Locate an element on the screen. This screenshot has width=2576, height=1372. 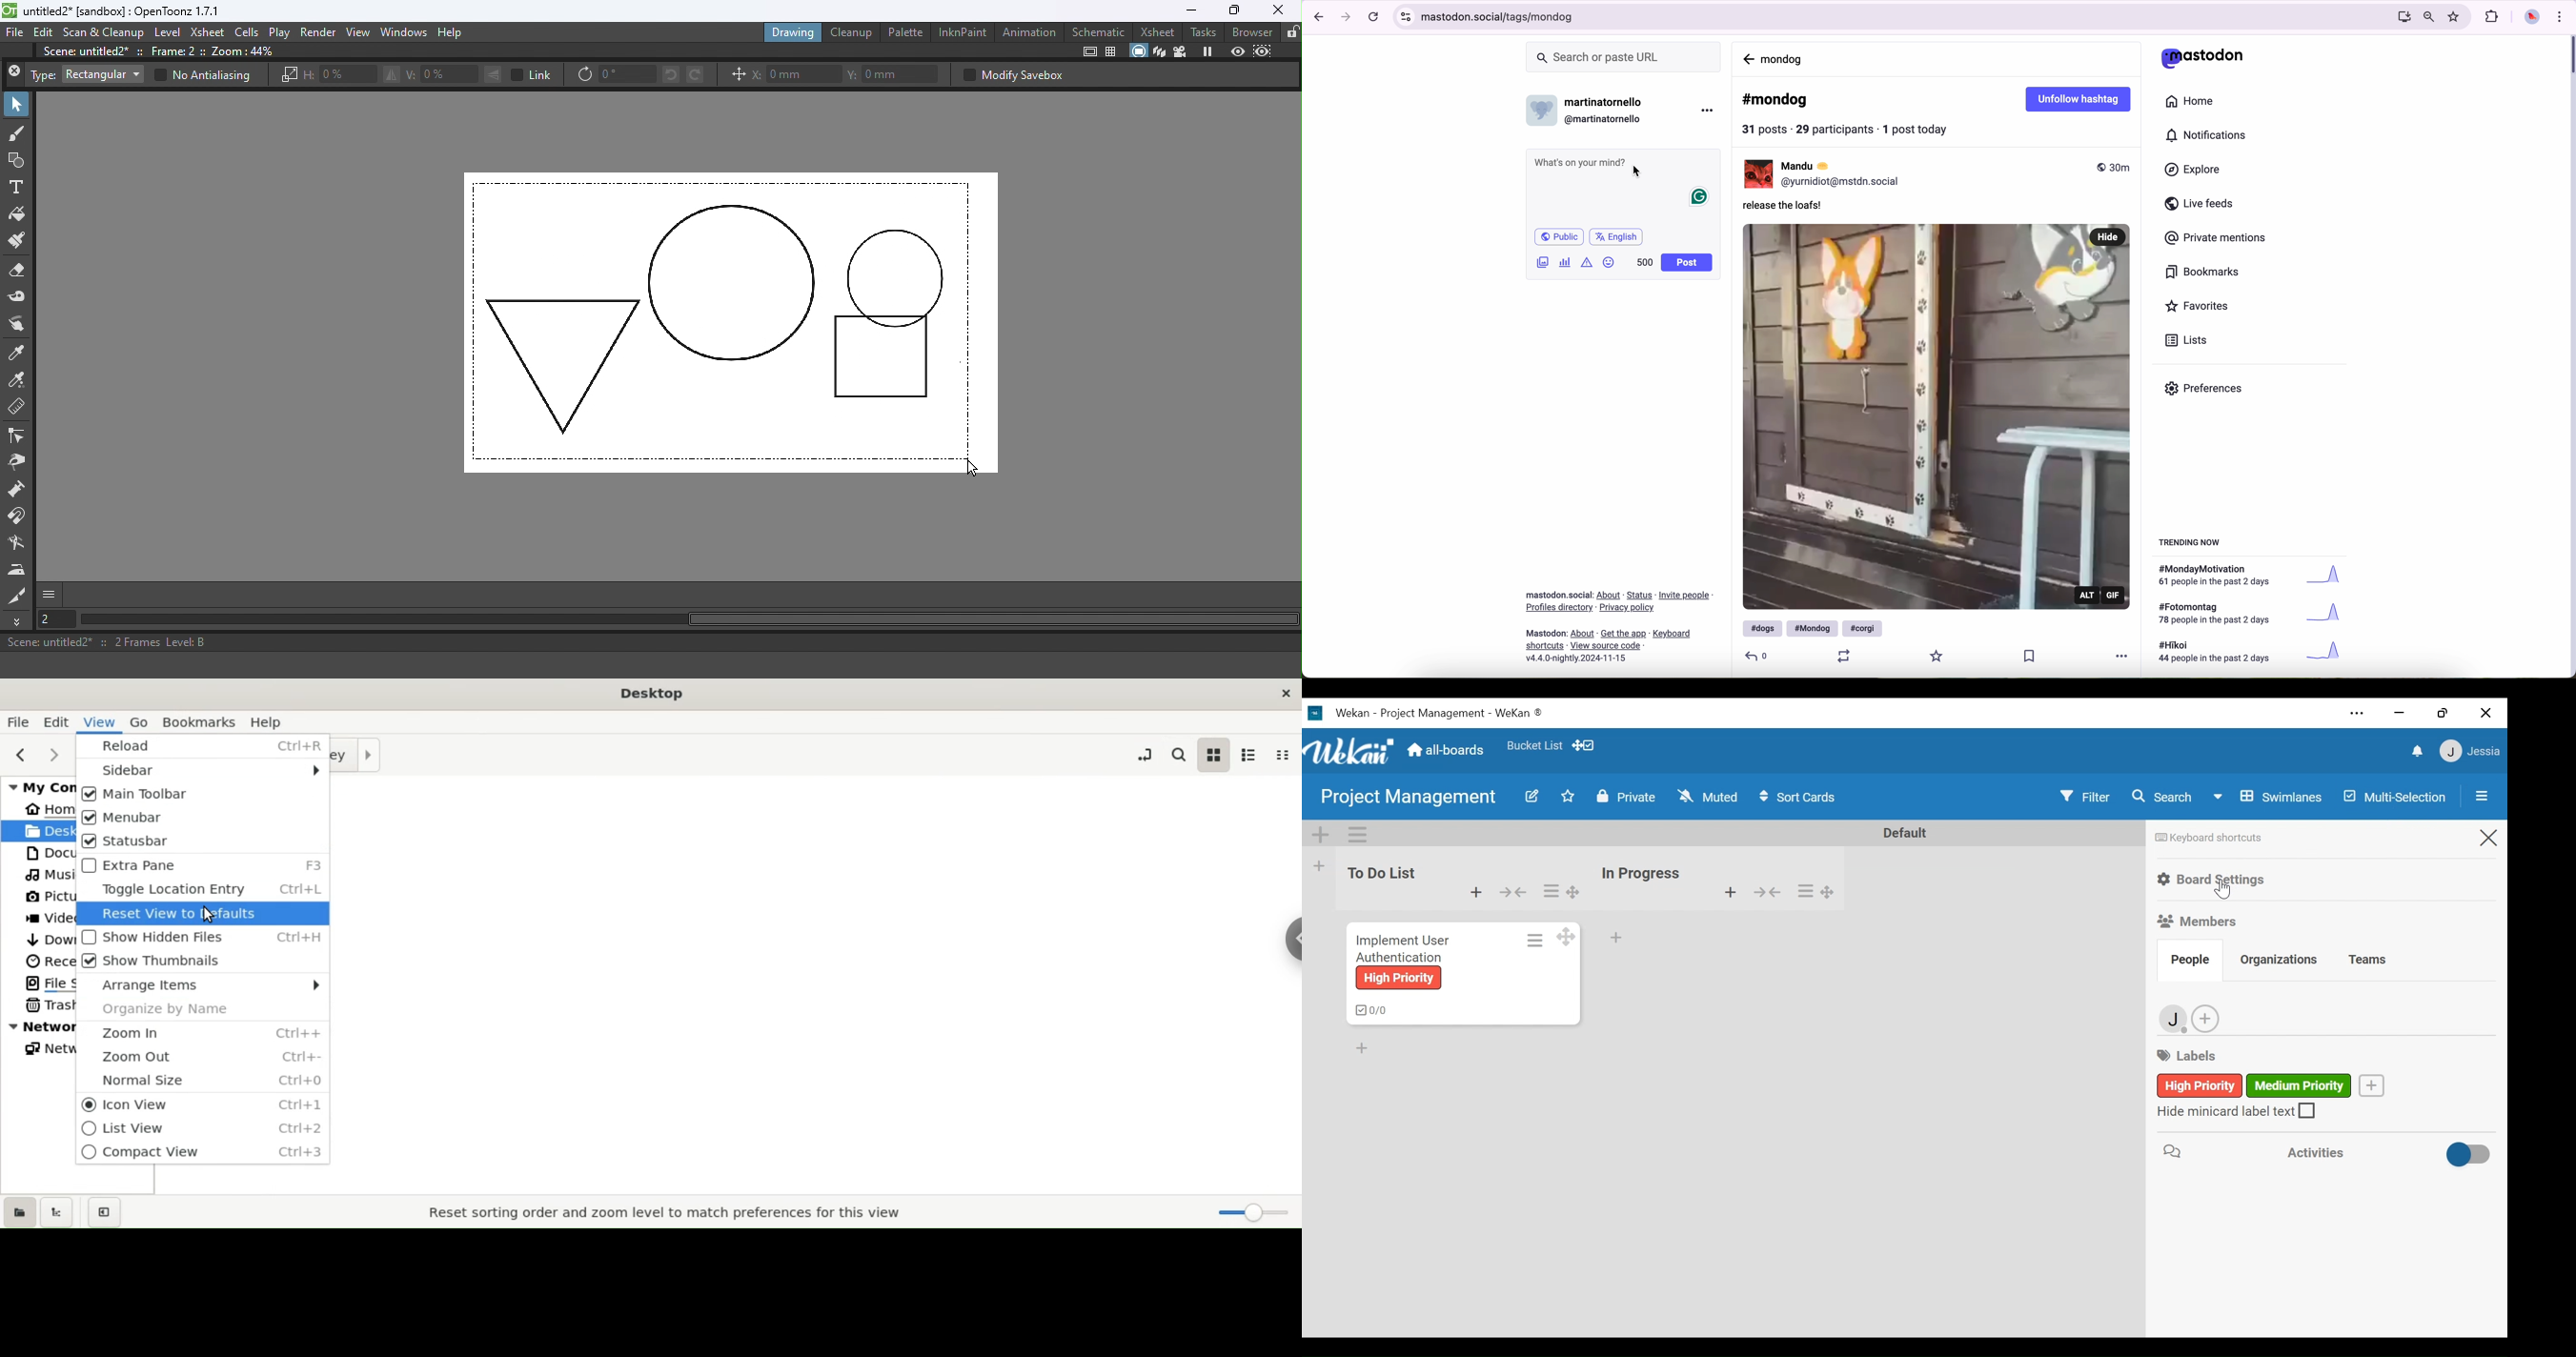
create a poll is located at coordinates (1566, 262).